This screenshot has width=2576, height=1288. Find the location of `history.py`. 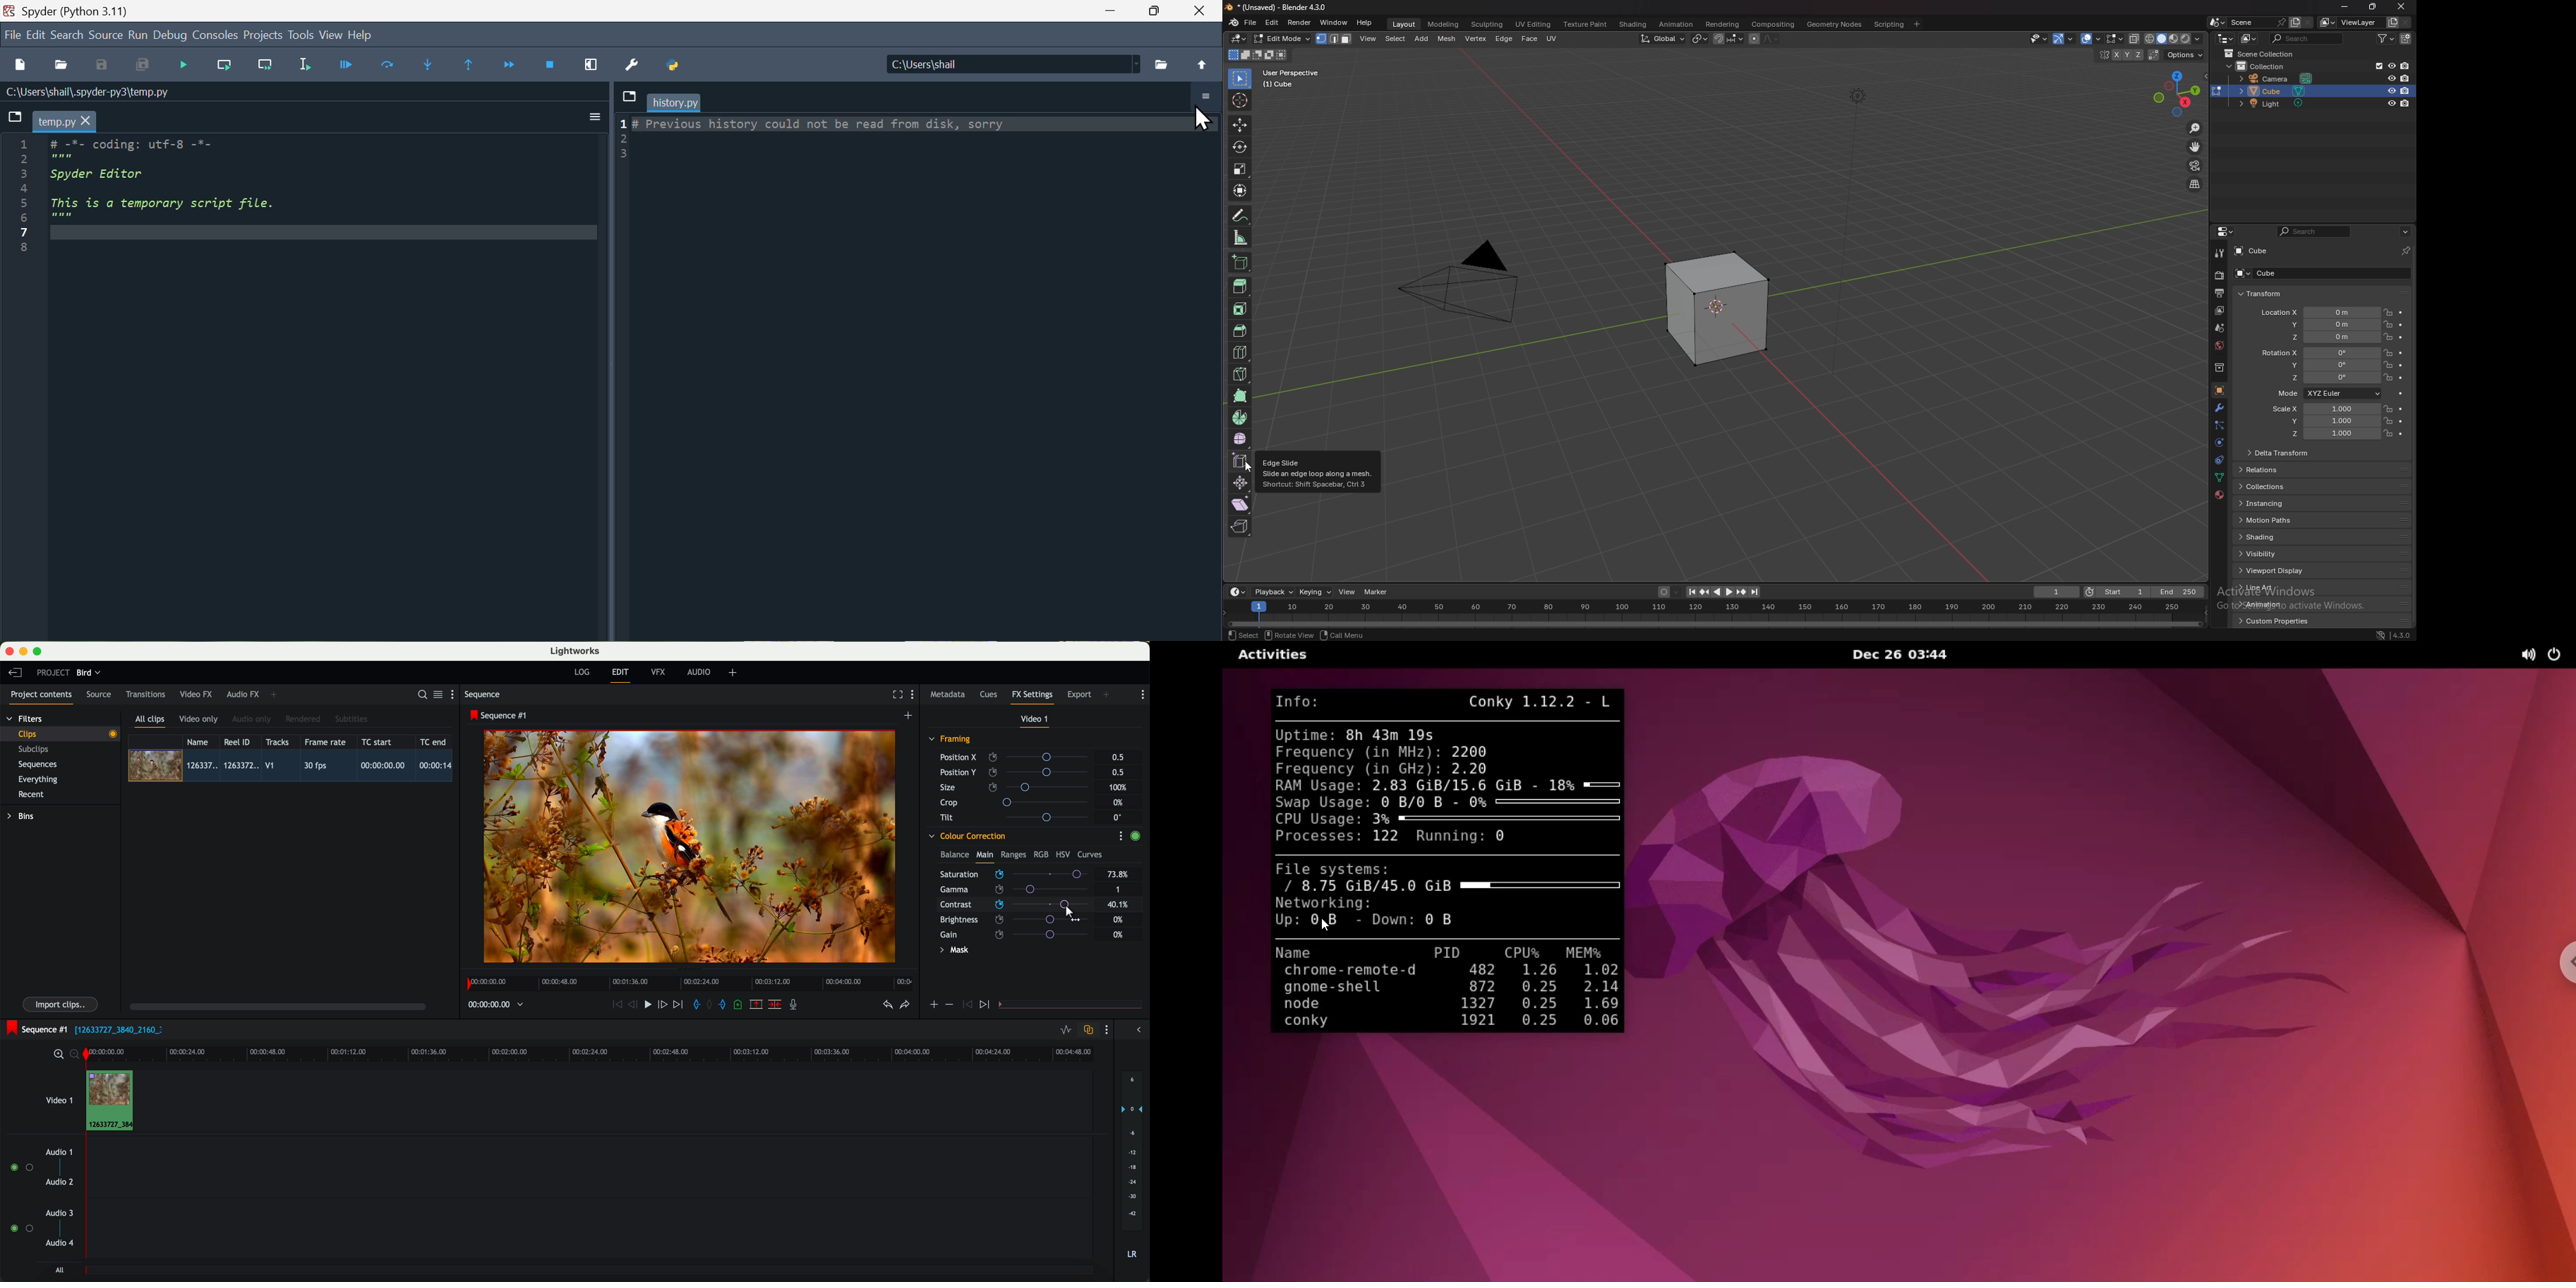

history.py is located at coordinates (675, 103).